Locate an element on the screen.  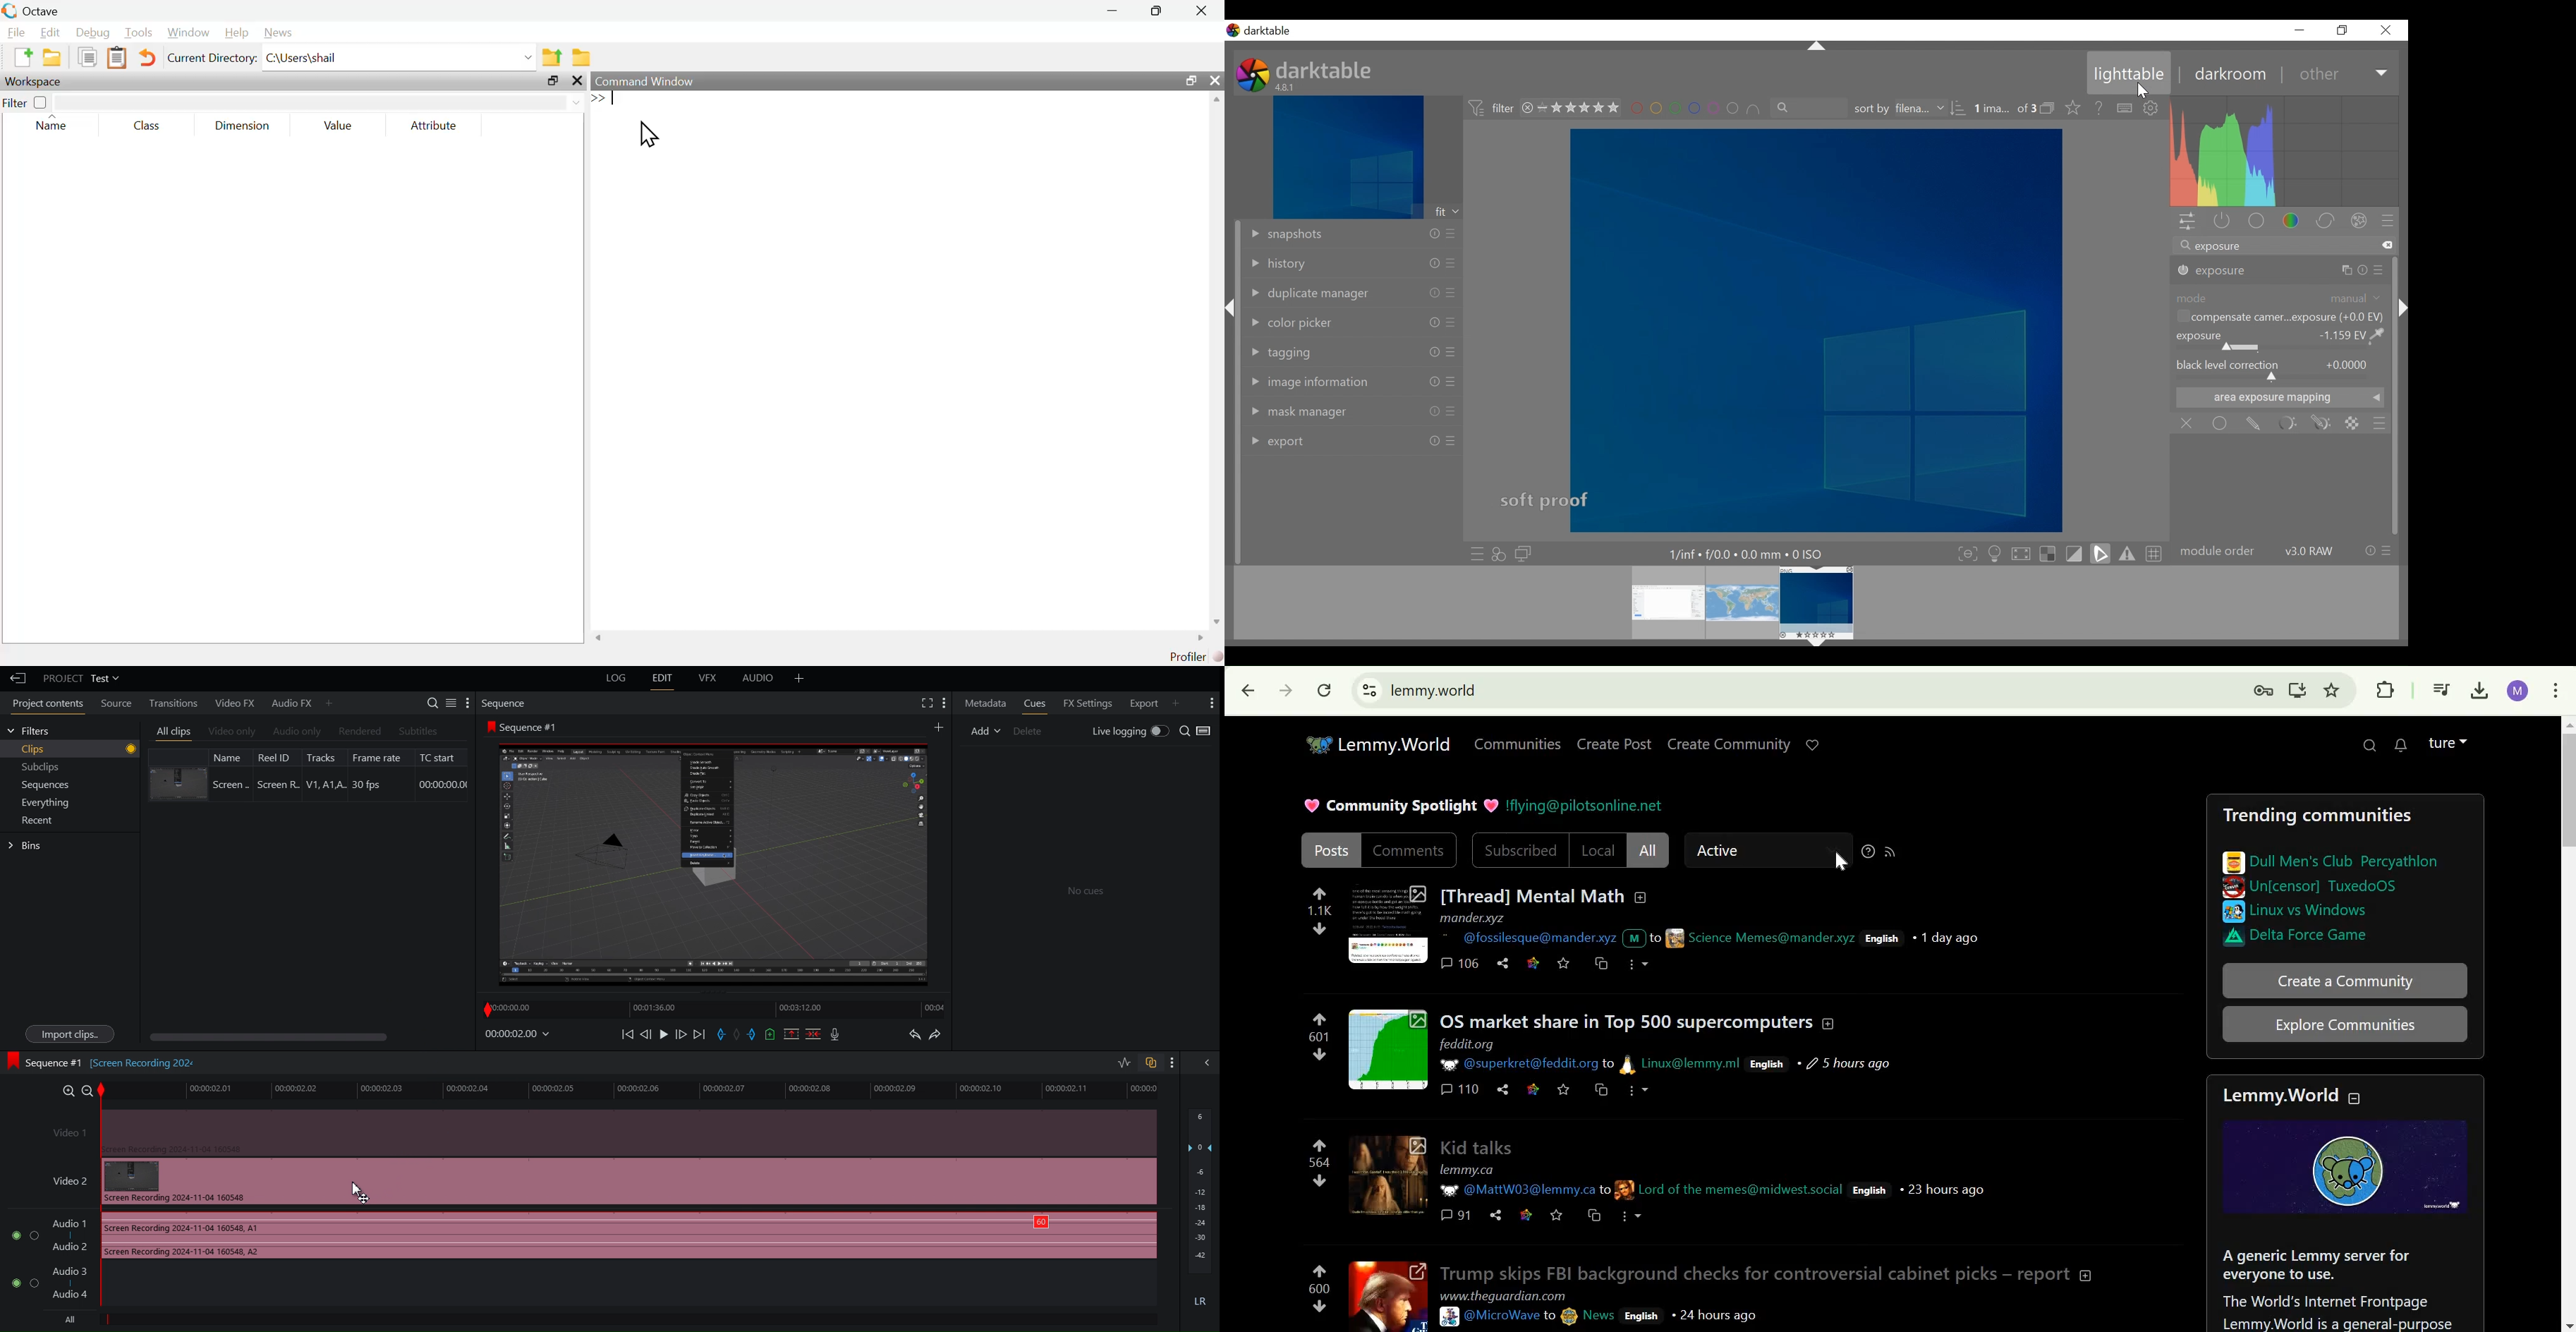
Checkbox is located at coordinates (2183, 316).